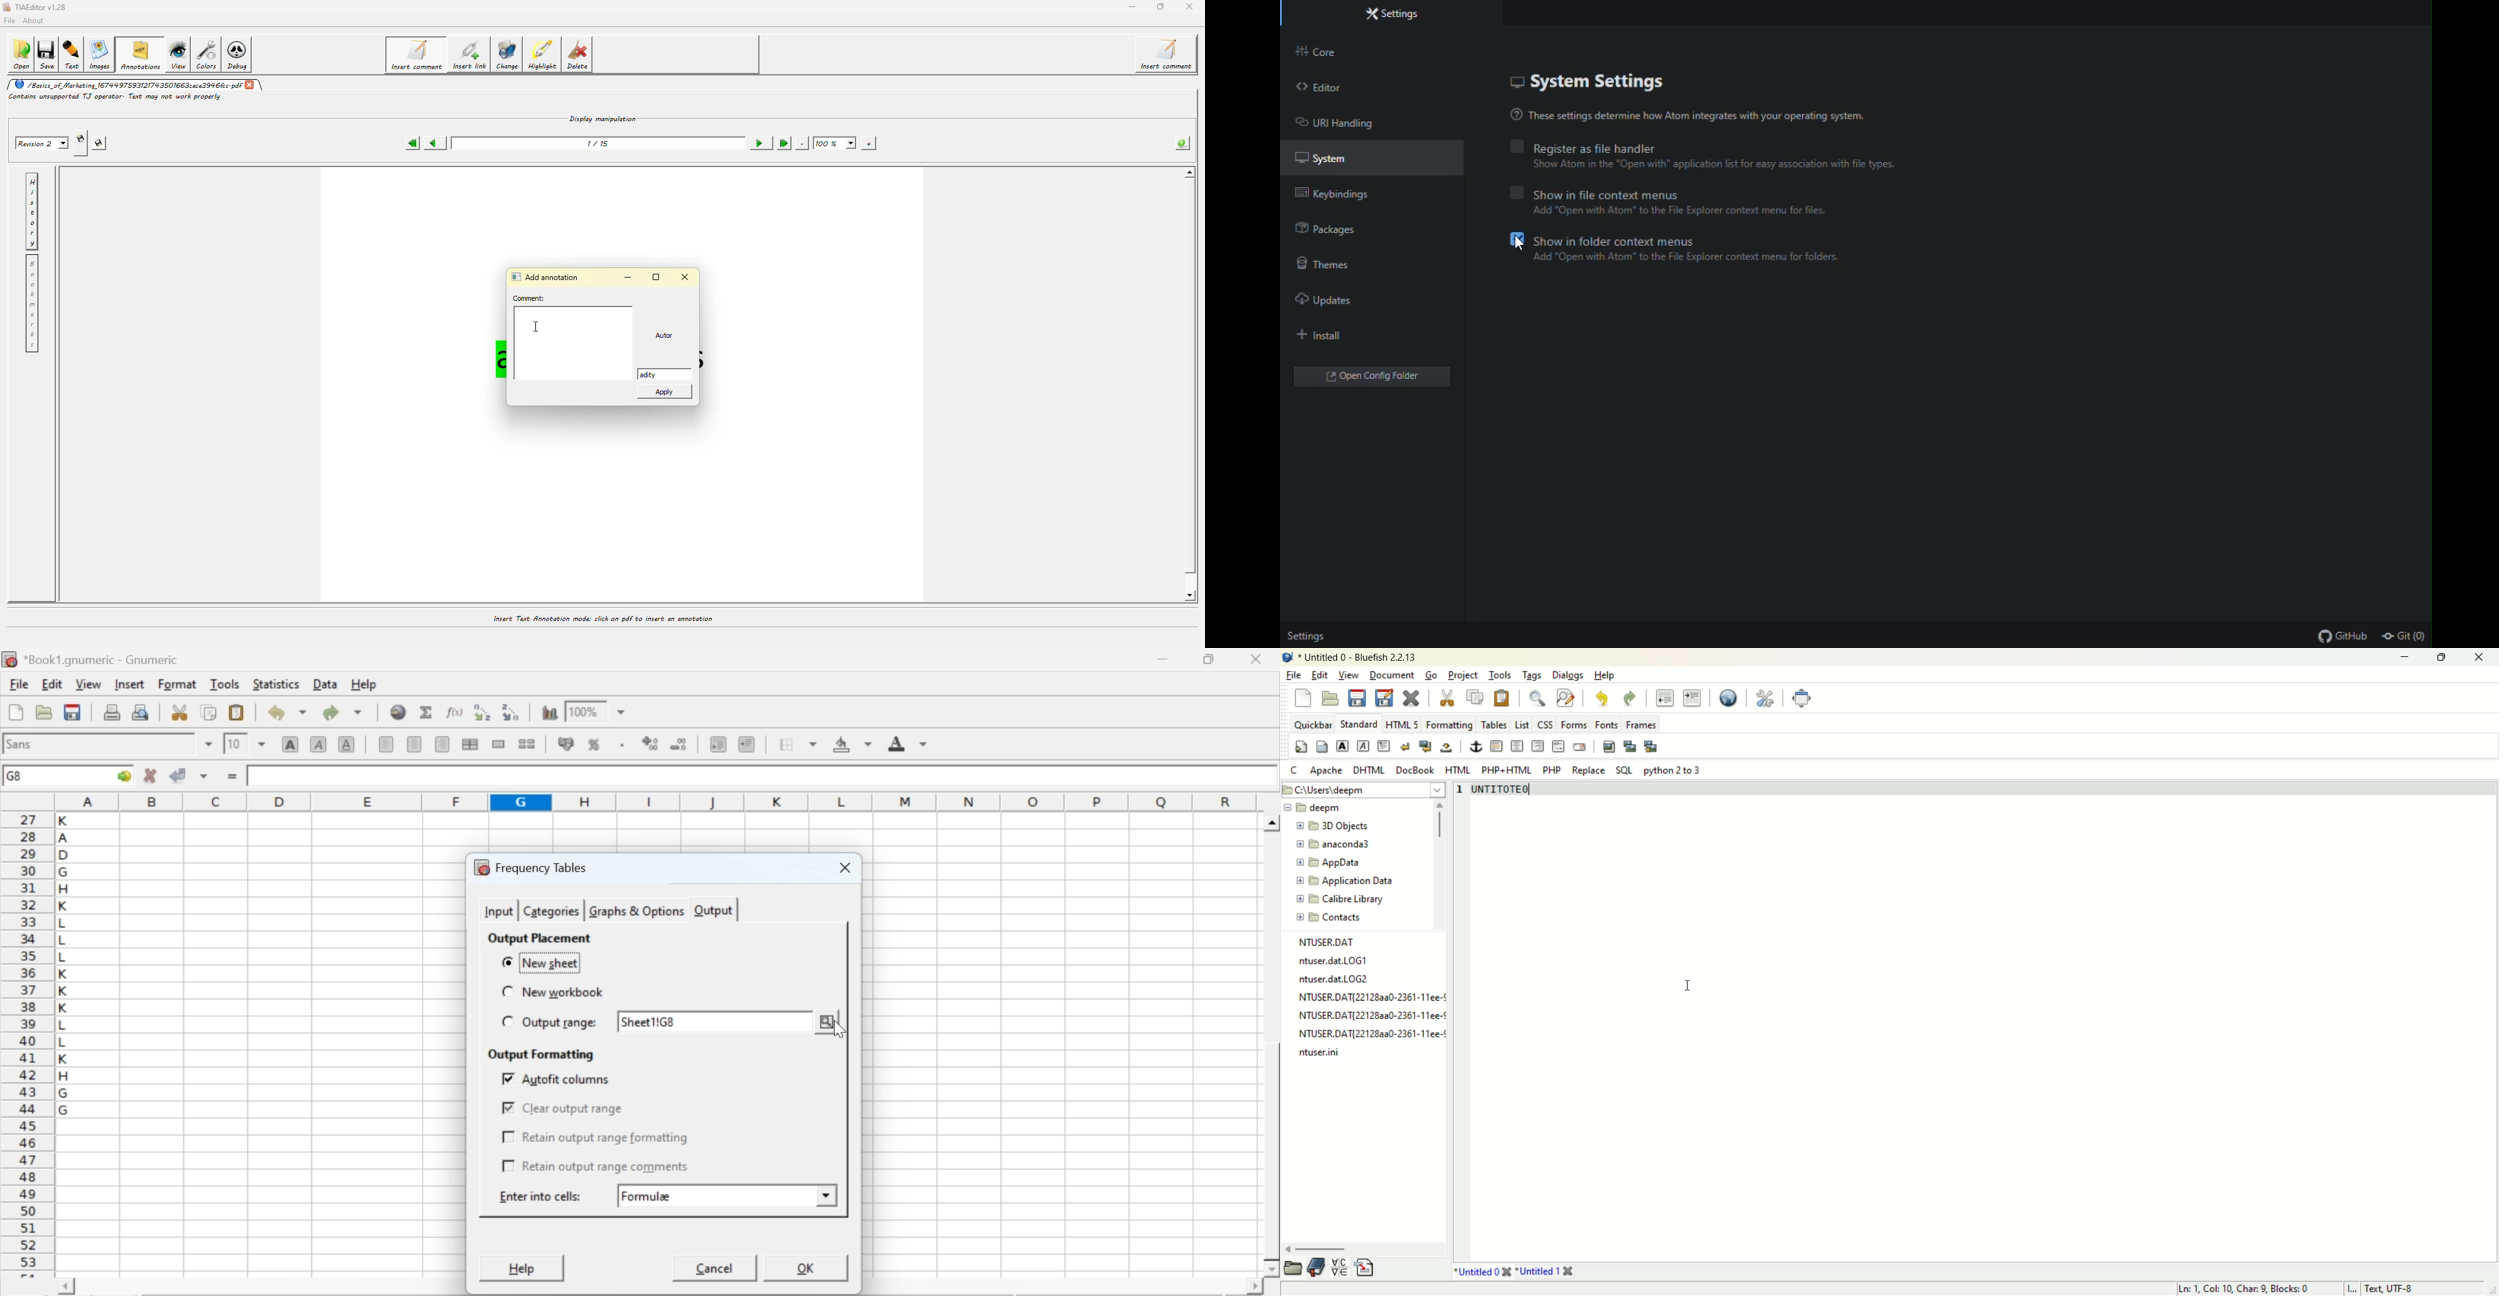 The image size is (2520, 1316). I want to click on add annotation, so click(548, 276).